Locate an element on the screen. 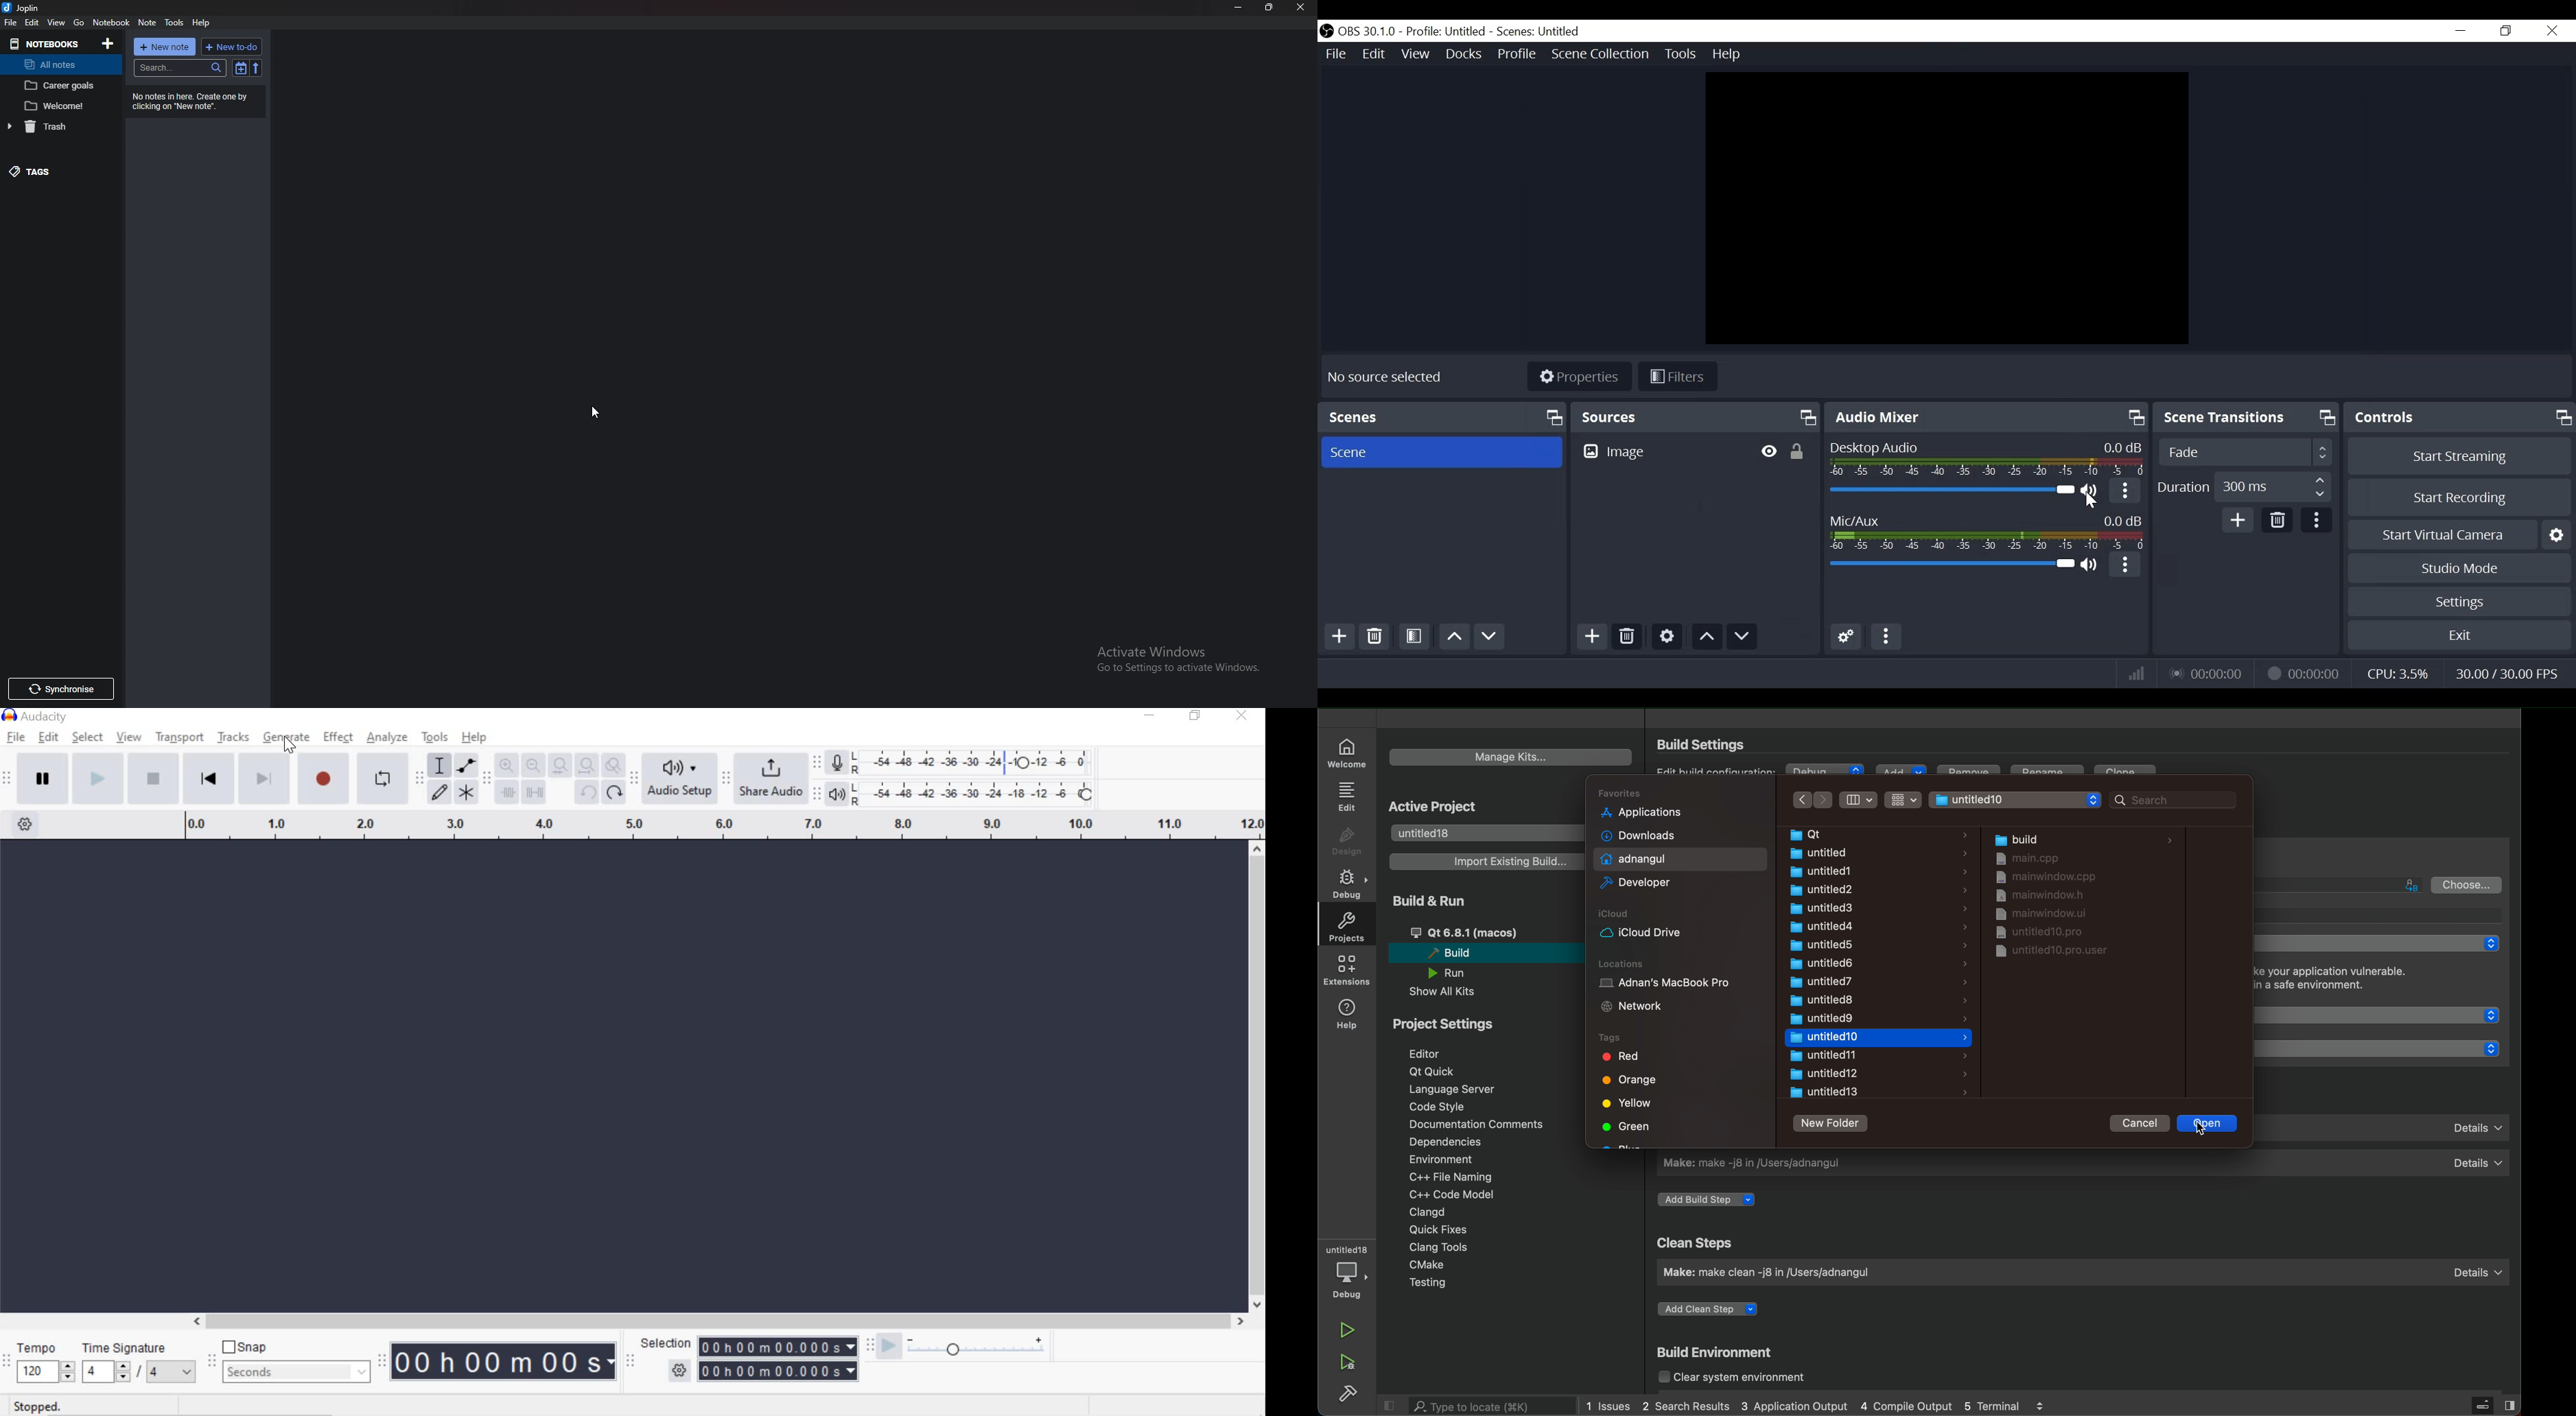 The height and width of the screenshot is (1428, 2576). toggle sort order is located at coordinates (241, 68).